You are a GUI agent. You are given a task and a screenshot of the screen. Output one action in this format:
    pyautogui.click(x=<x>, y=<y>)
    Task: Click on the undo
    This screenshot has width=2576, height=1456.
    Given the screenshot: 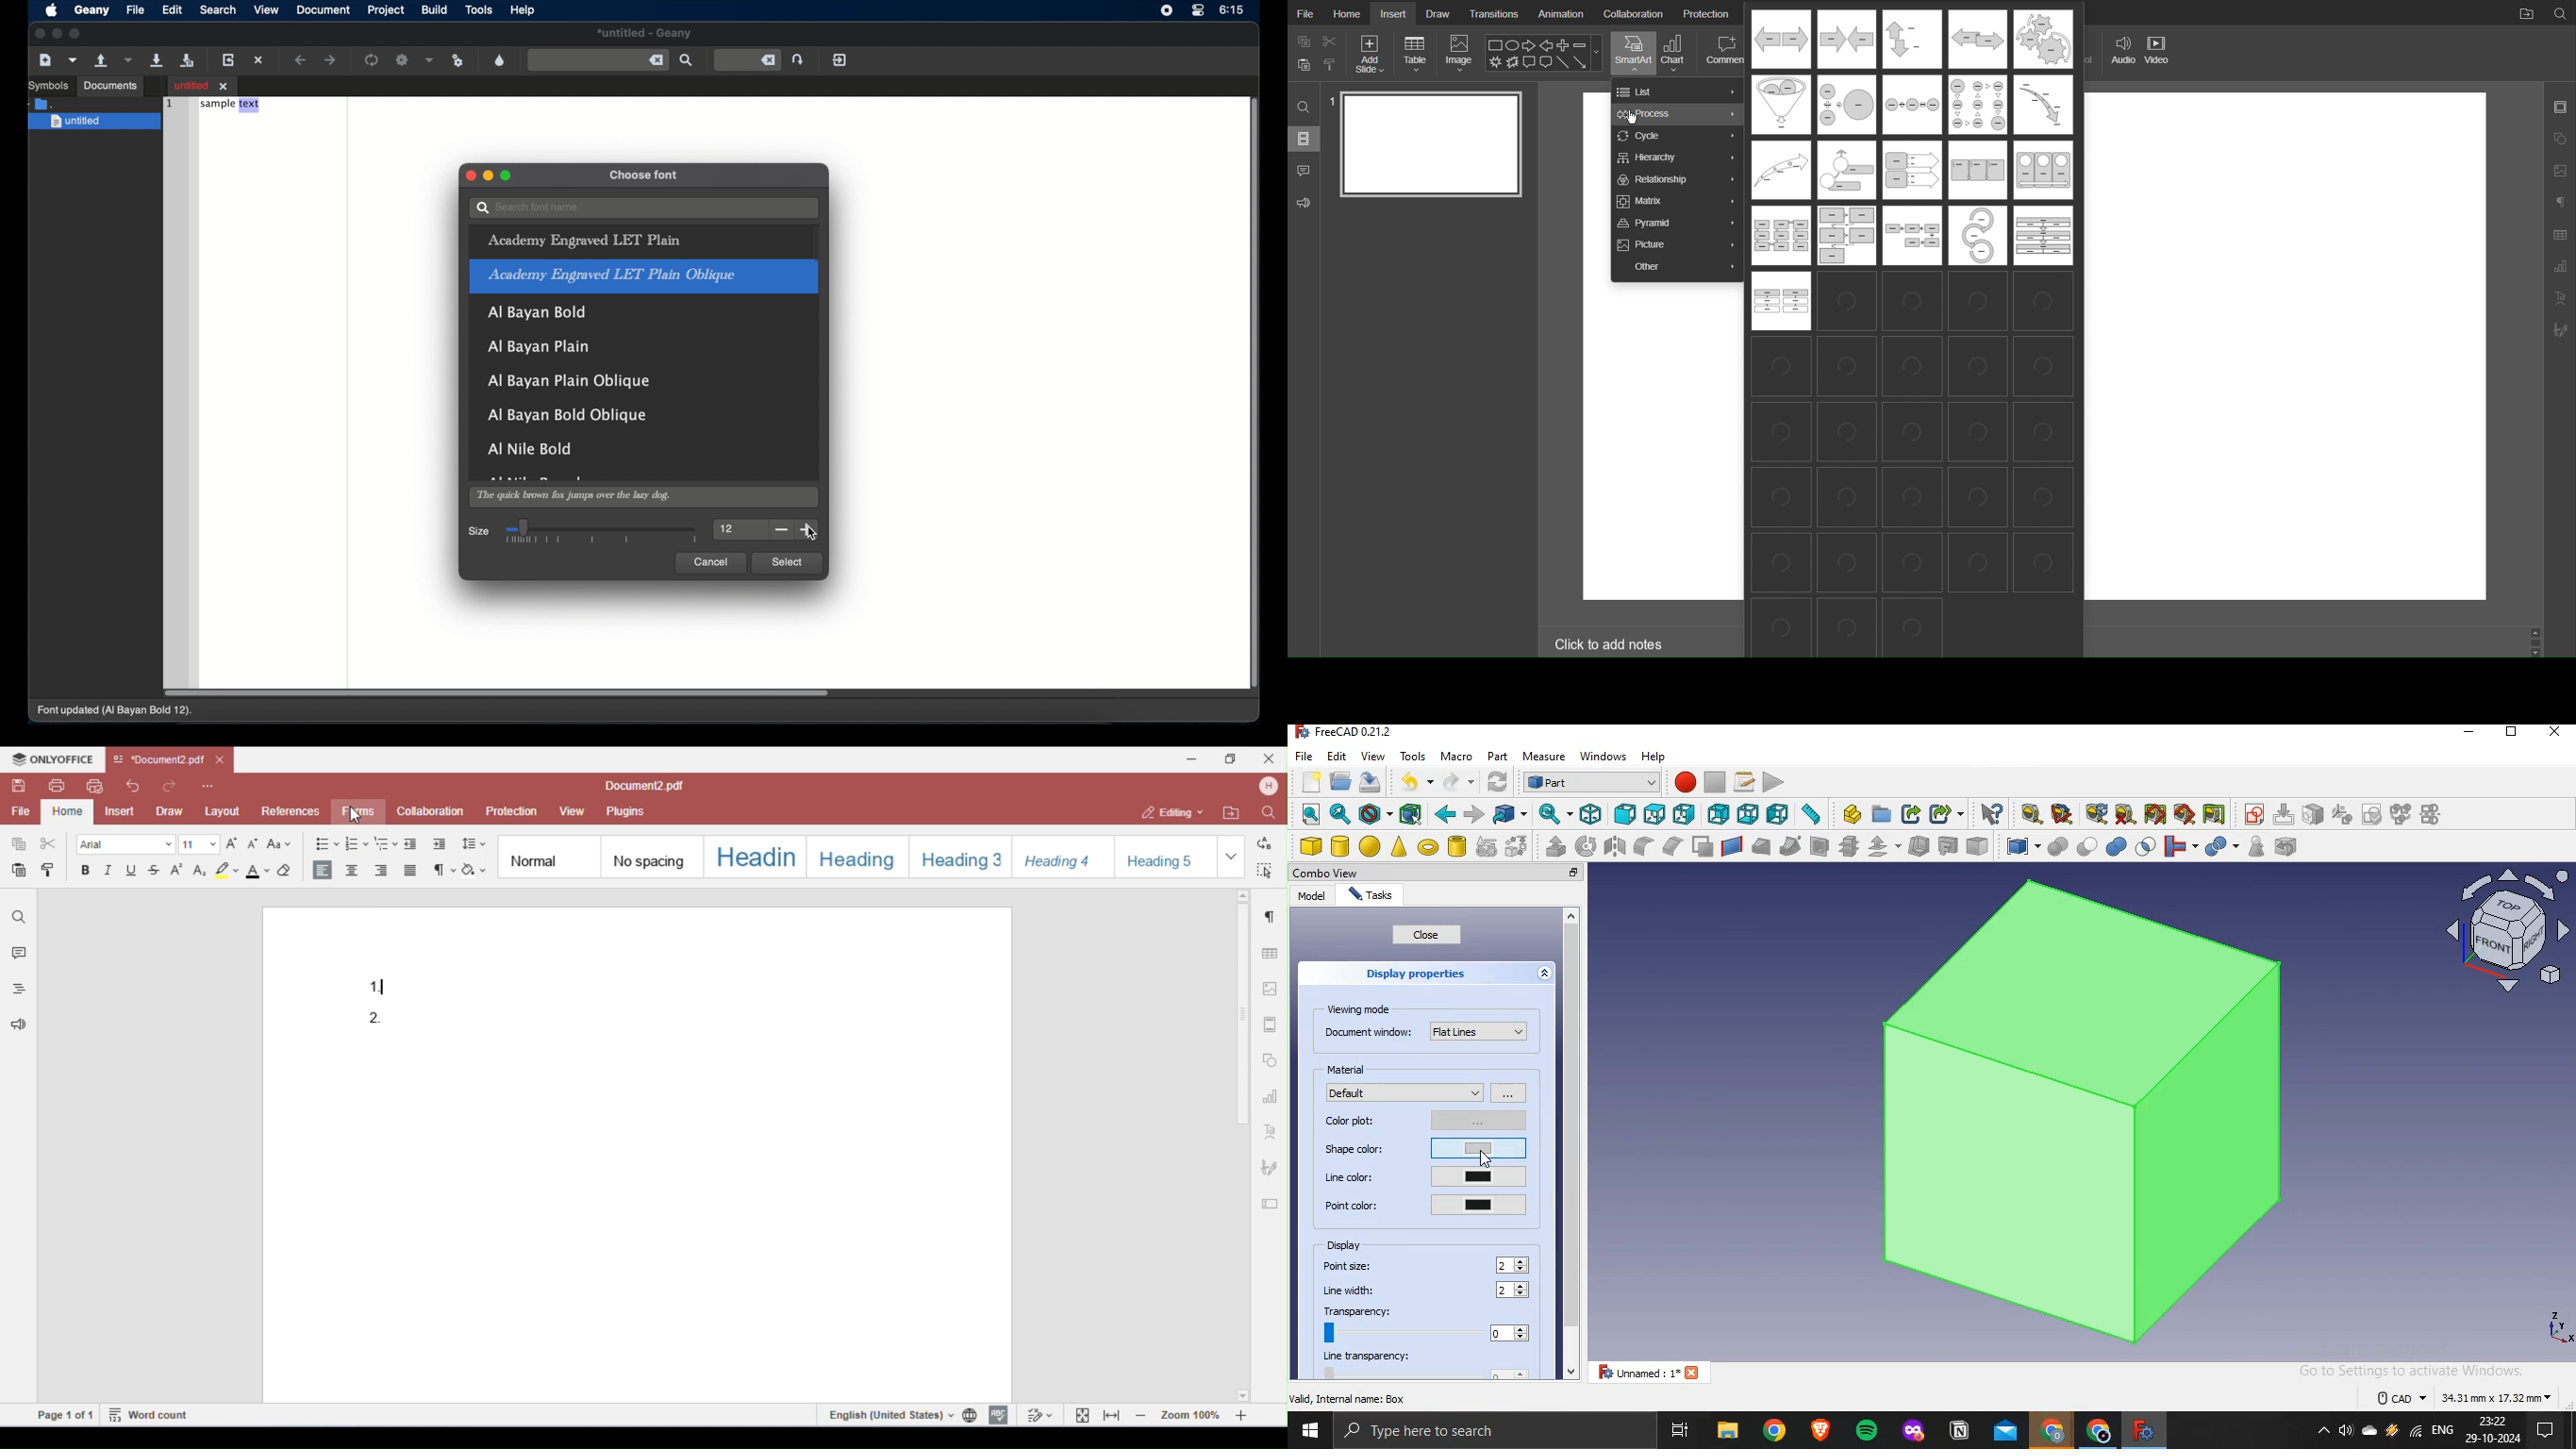 What is the action you would take?
    pyautogui.click(x=1408, y=781)
    